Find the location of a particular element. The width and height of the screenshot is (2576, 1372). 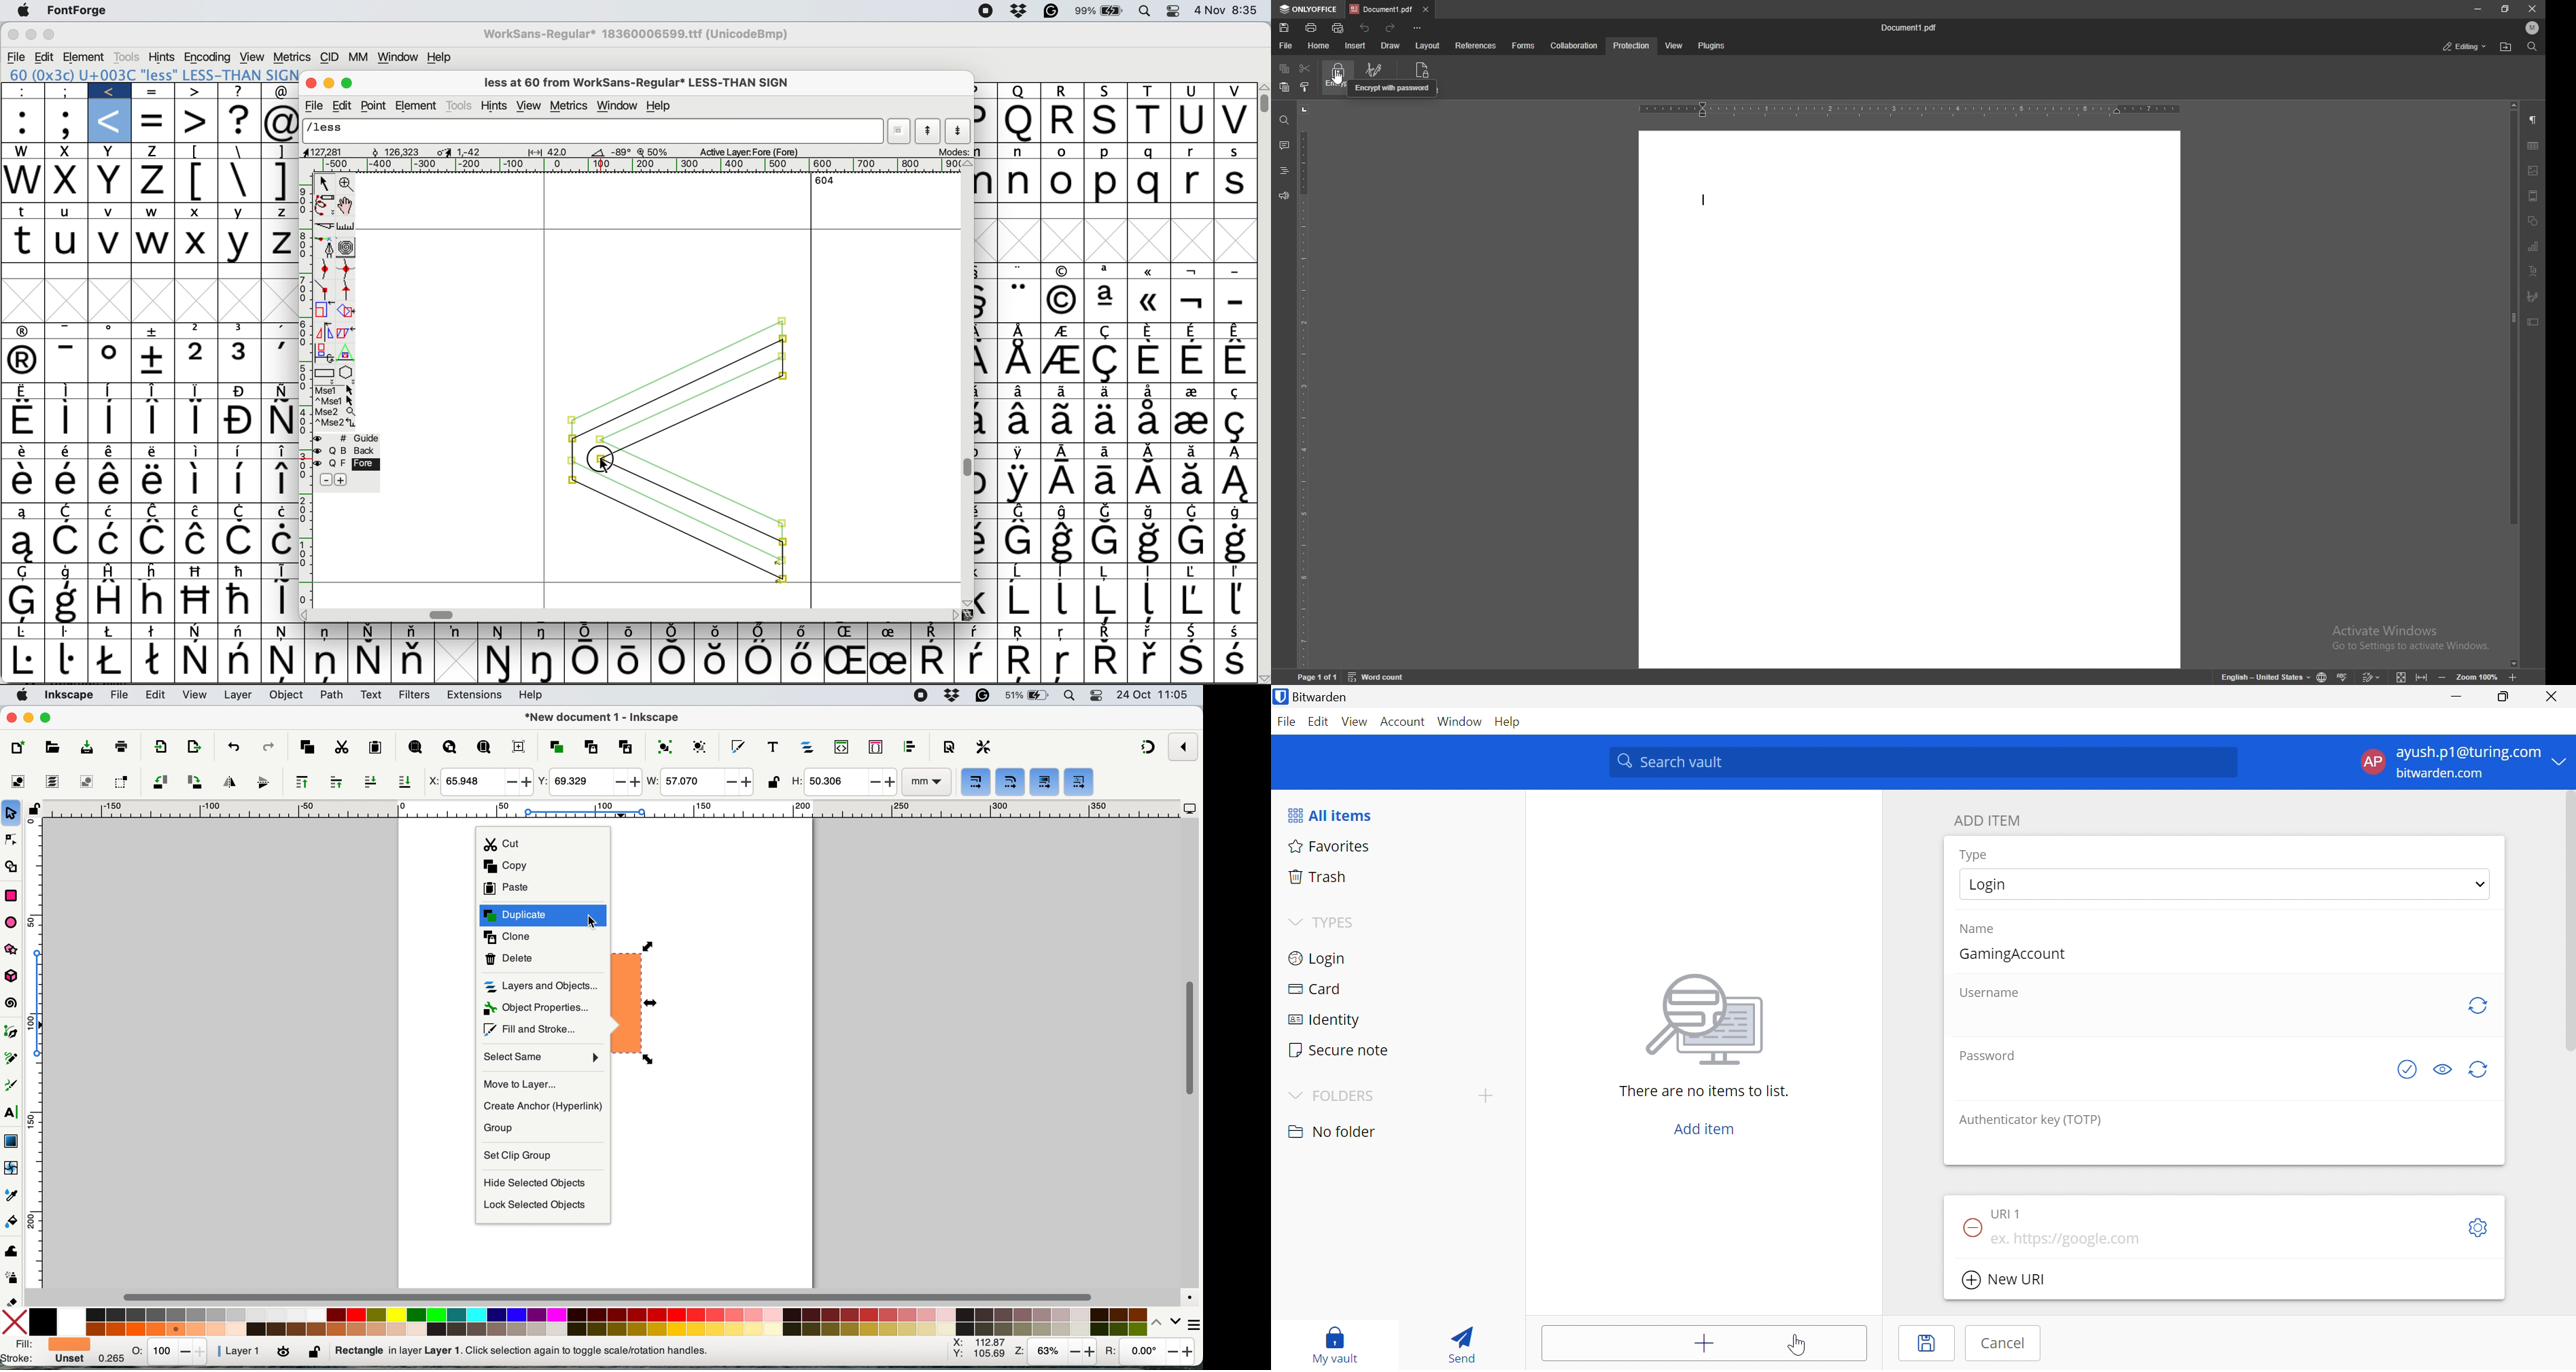

Symbol is located at coordinates (154, 330).